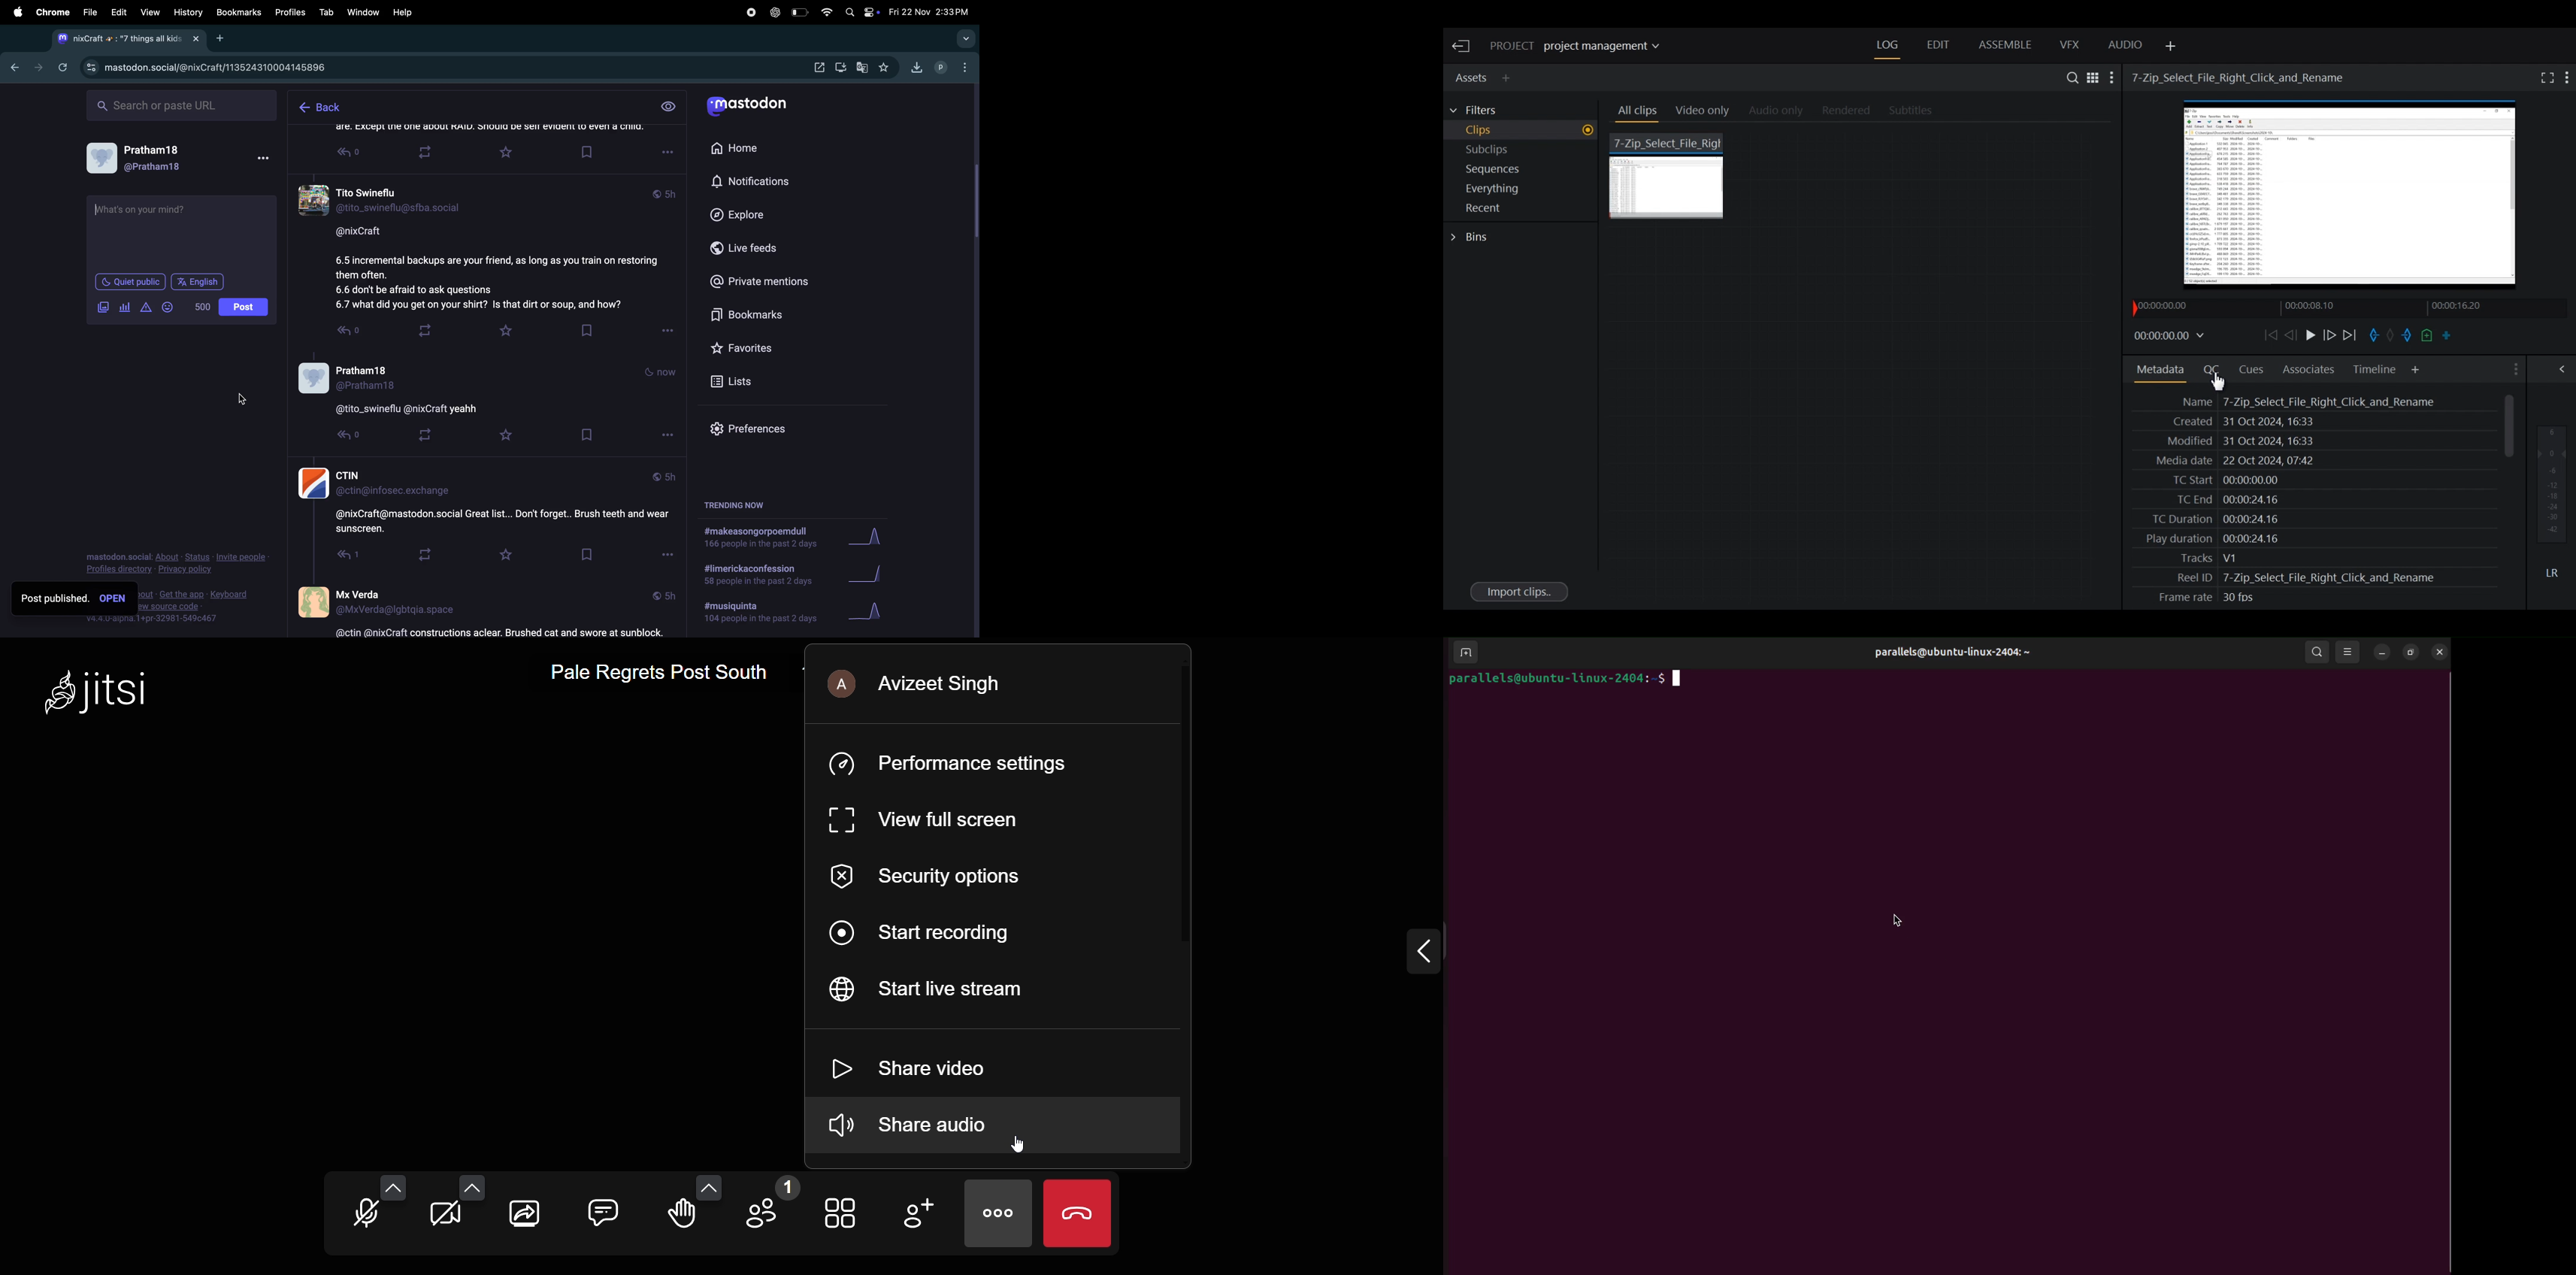  Describe the element at coordinates (759, 539) in the screenshot. I see `#makeasongorpoemdull
166 people in the past 2 days` at that location.